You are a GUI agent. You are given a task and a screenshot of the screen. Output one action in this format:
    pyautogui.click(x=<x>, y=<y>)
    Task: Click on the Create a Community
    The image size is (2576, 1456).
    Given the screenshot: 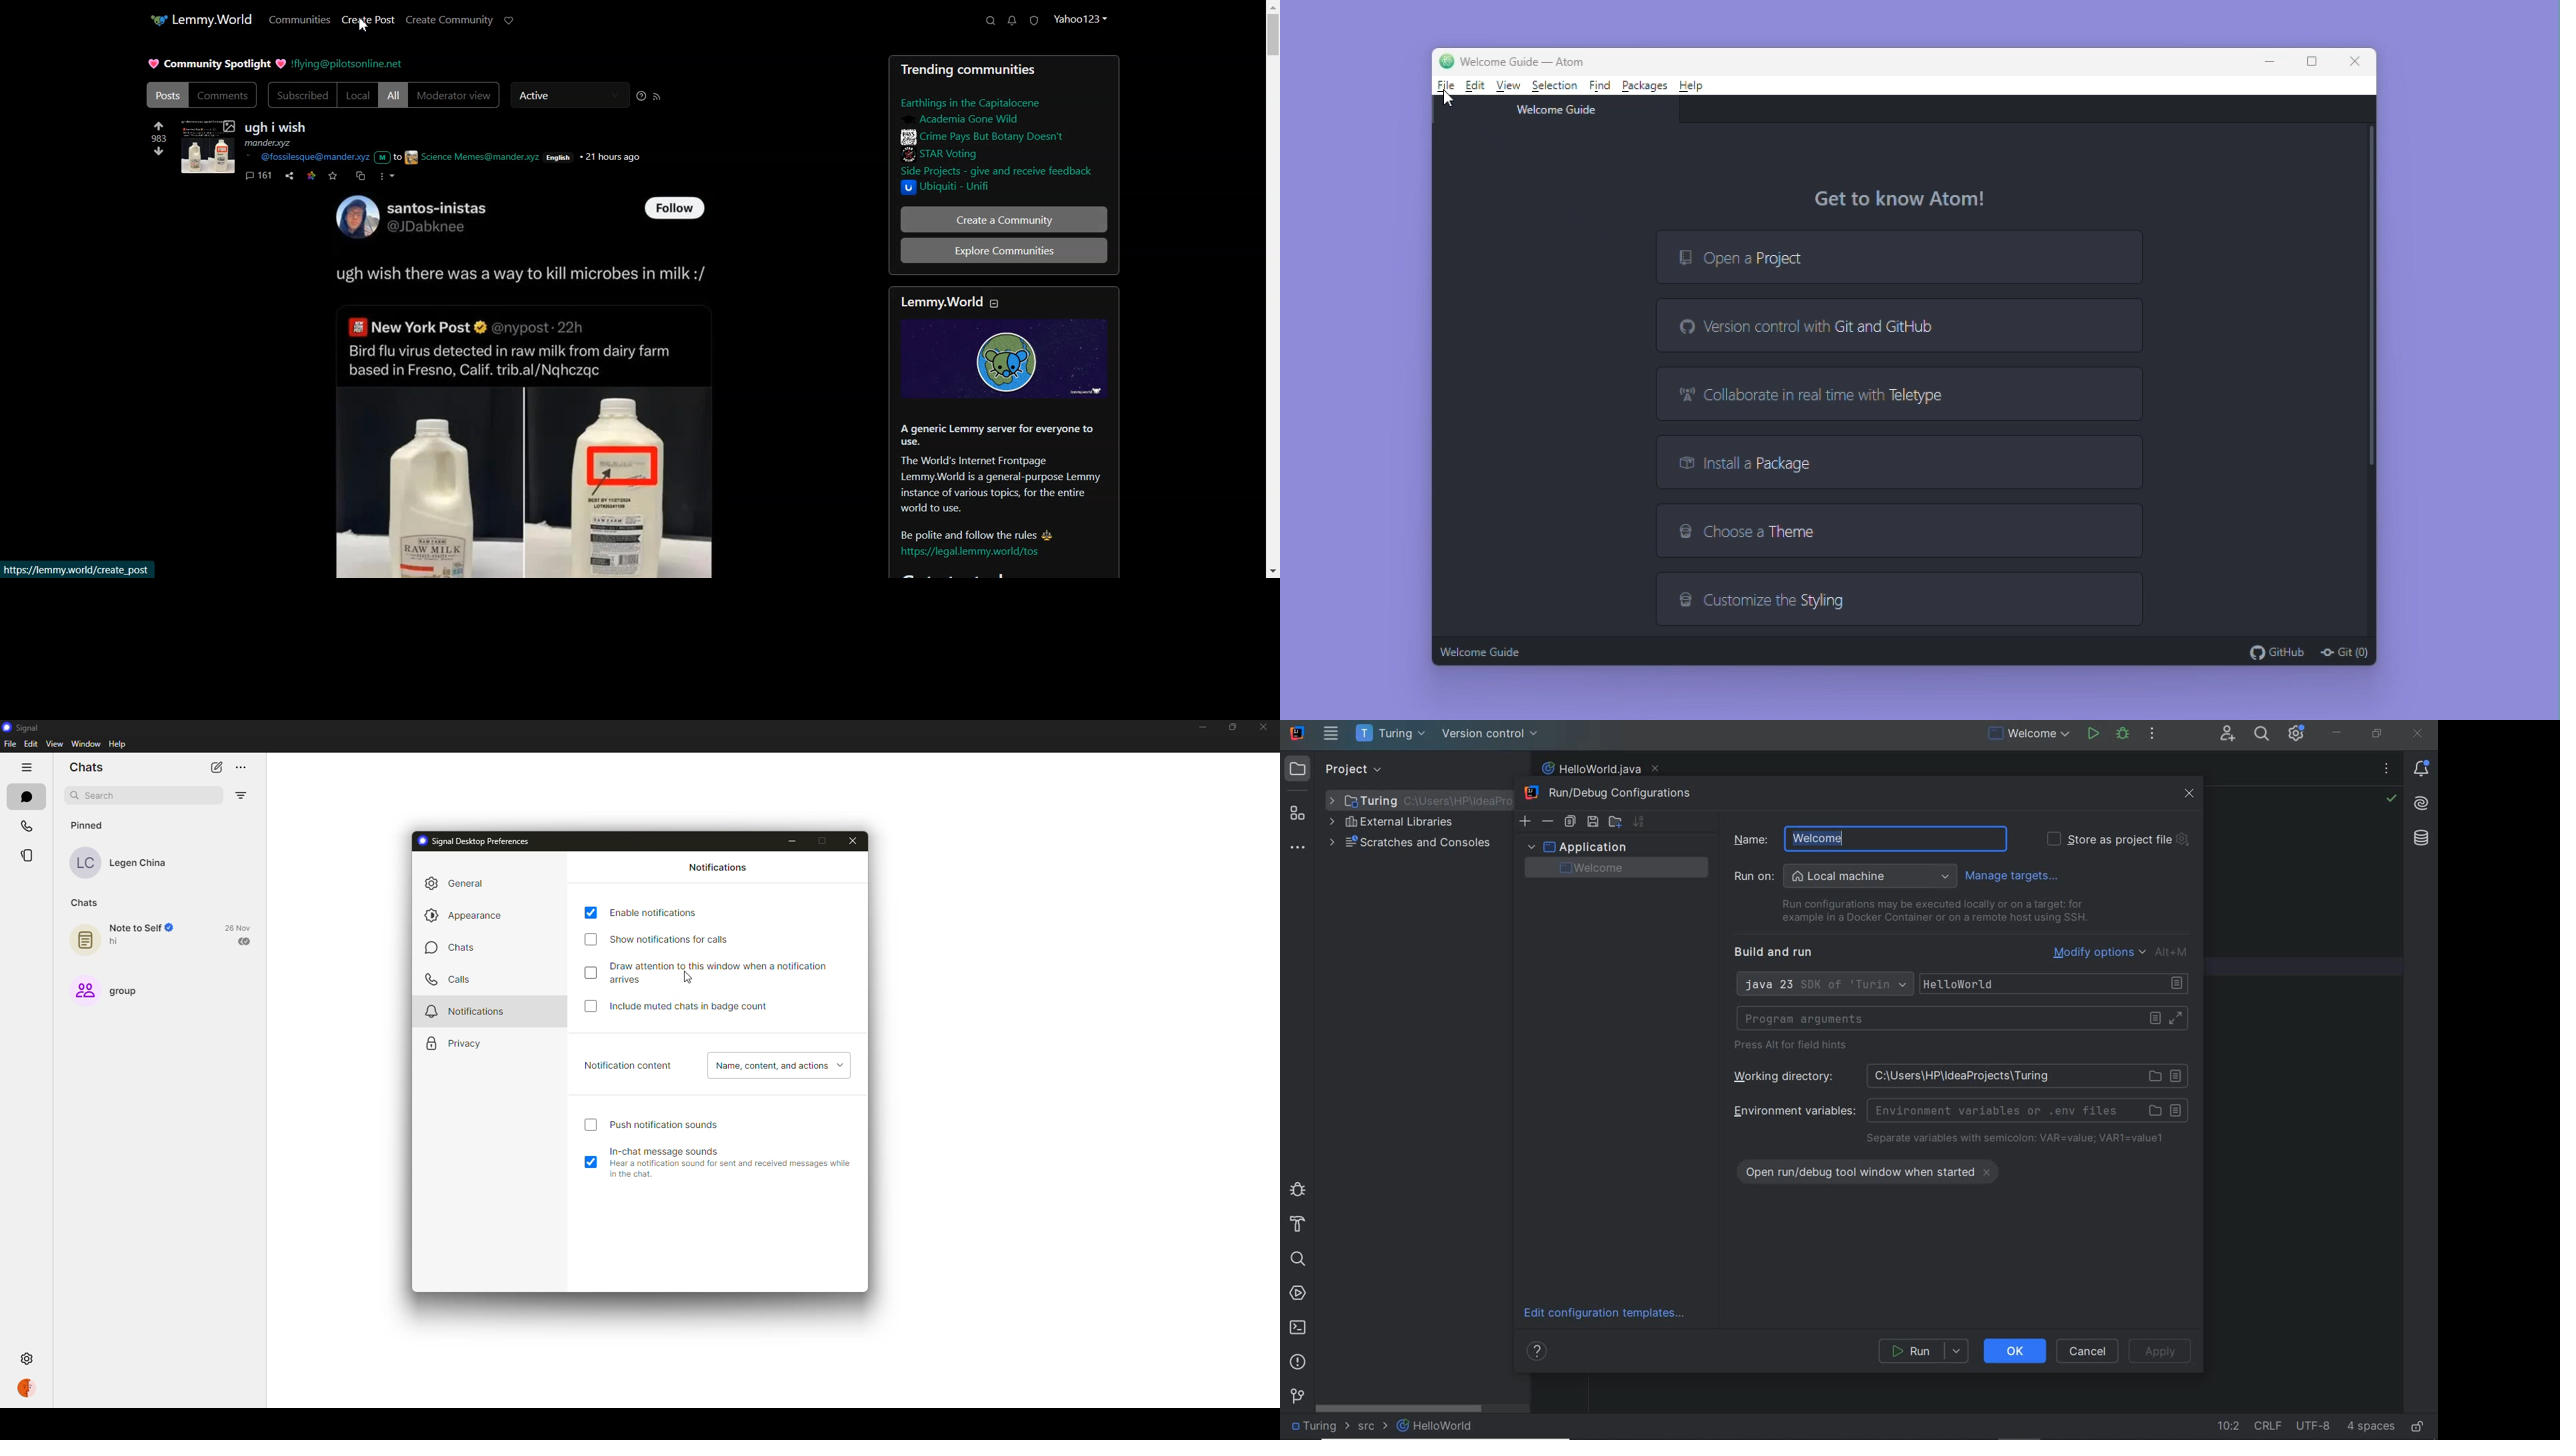 What is the action you would take?
    pyautogui.click(x=1003, y=218)
    